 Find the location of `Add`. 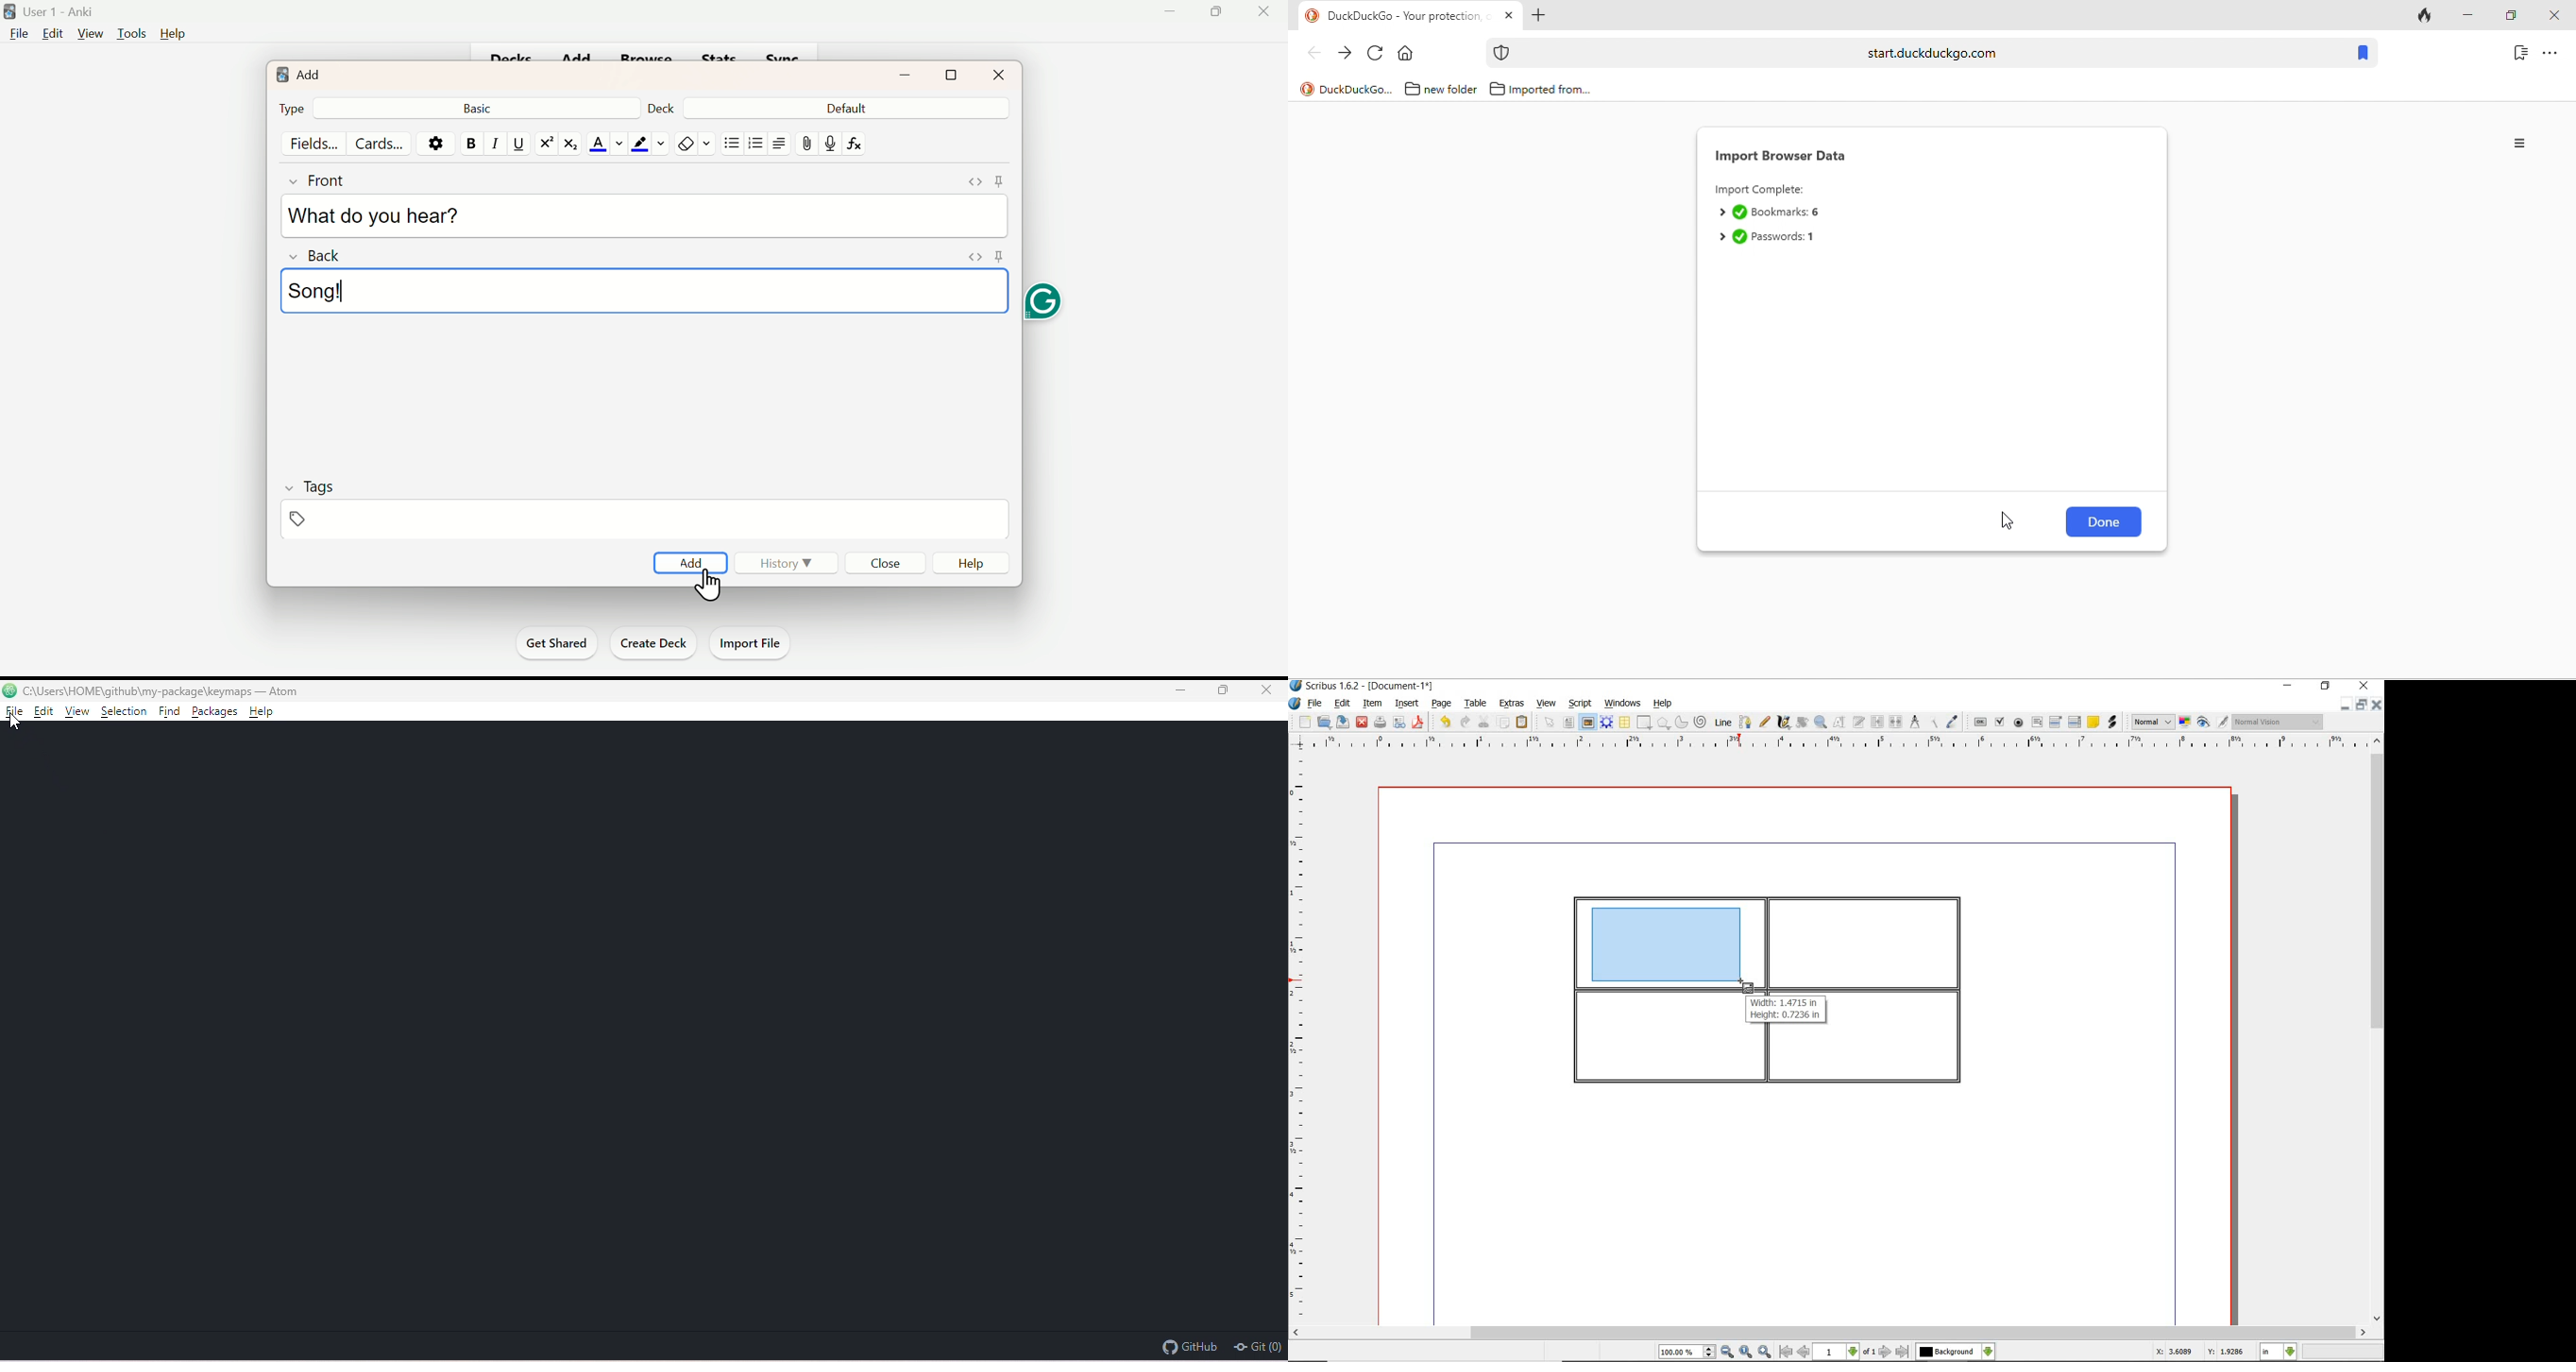

Add is located at coordinates (686, 561).